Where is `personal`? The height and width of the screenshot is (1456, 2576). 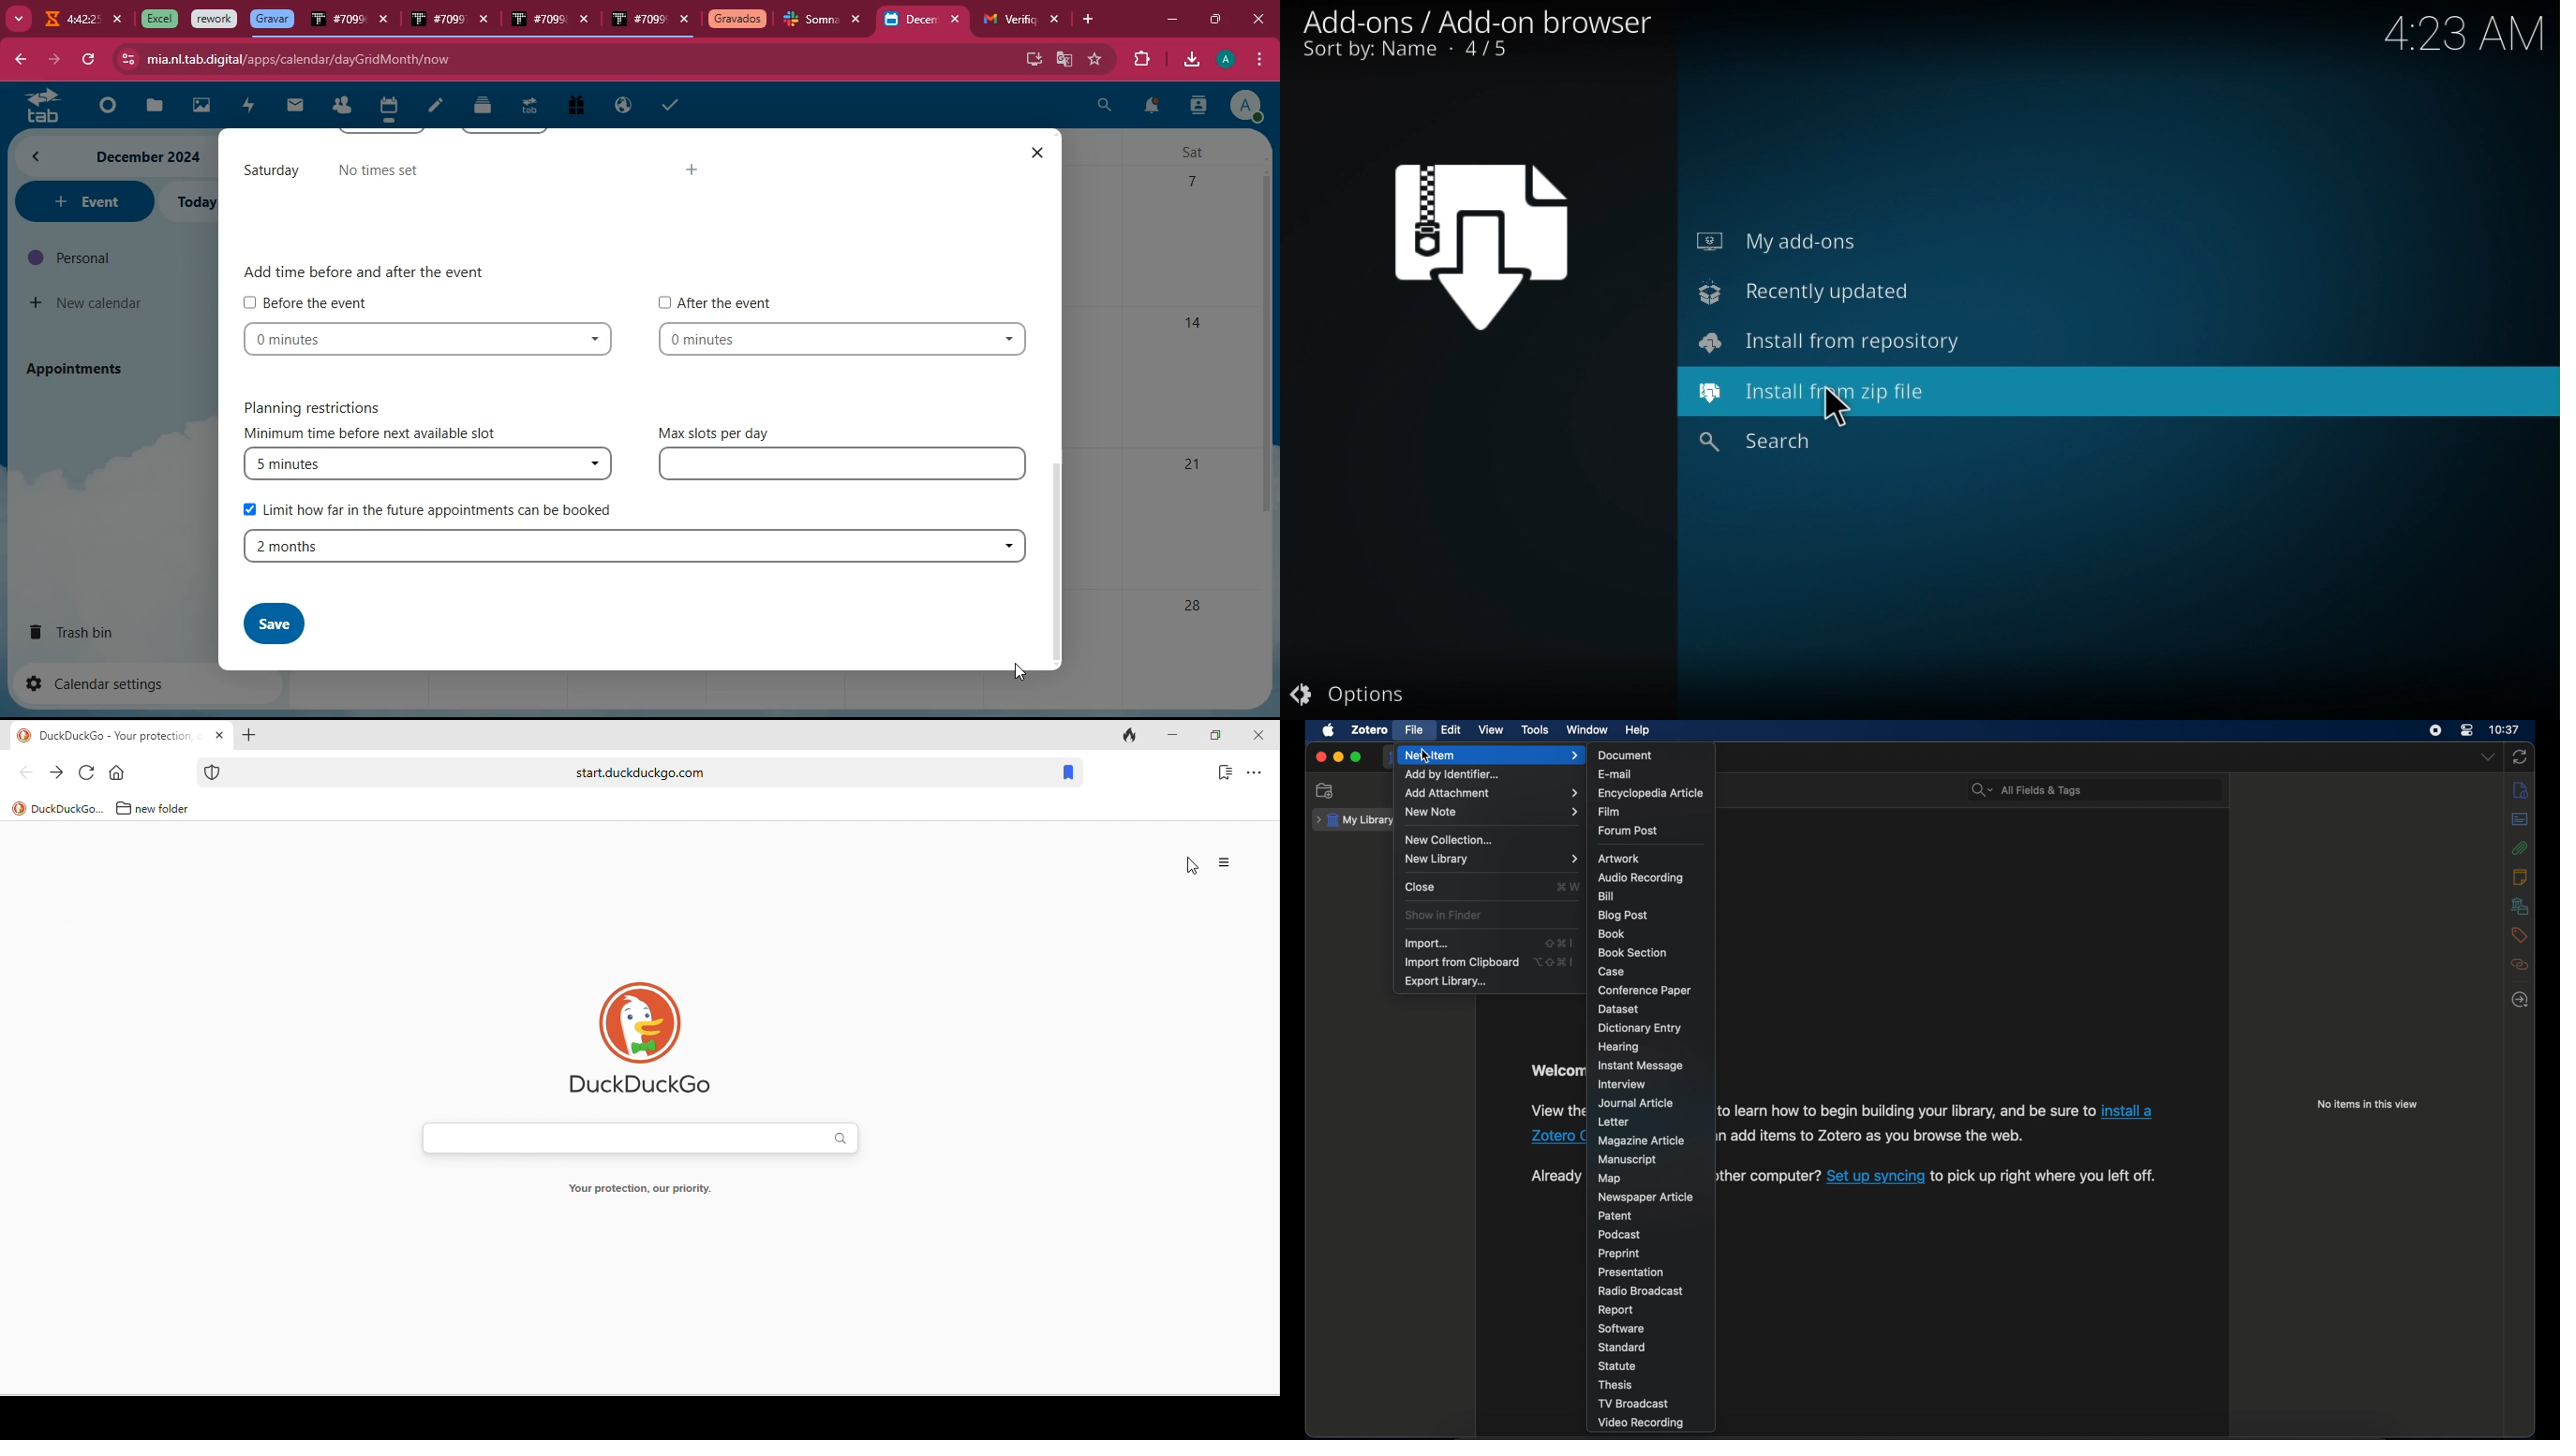 personal is located at coordinates (109, 258).